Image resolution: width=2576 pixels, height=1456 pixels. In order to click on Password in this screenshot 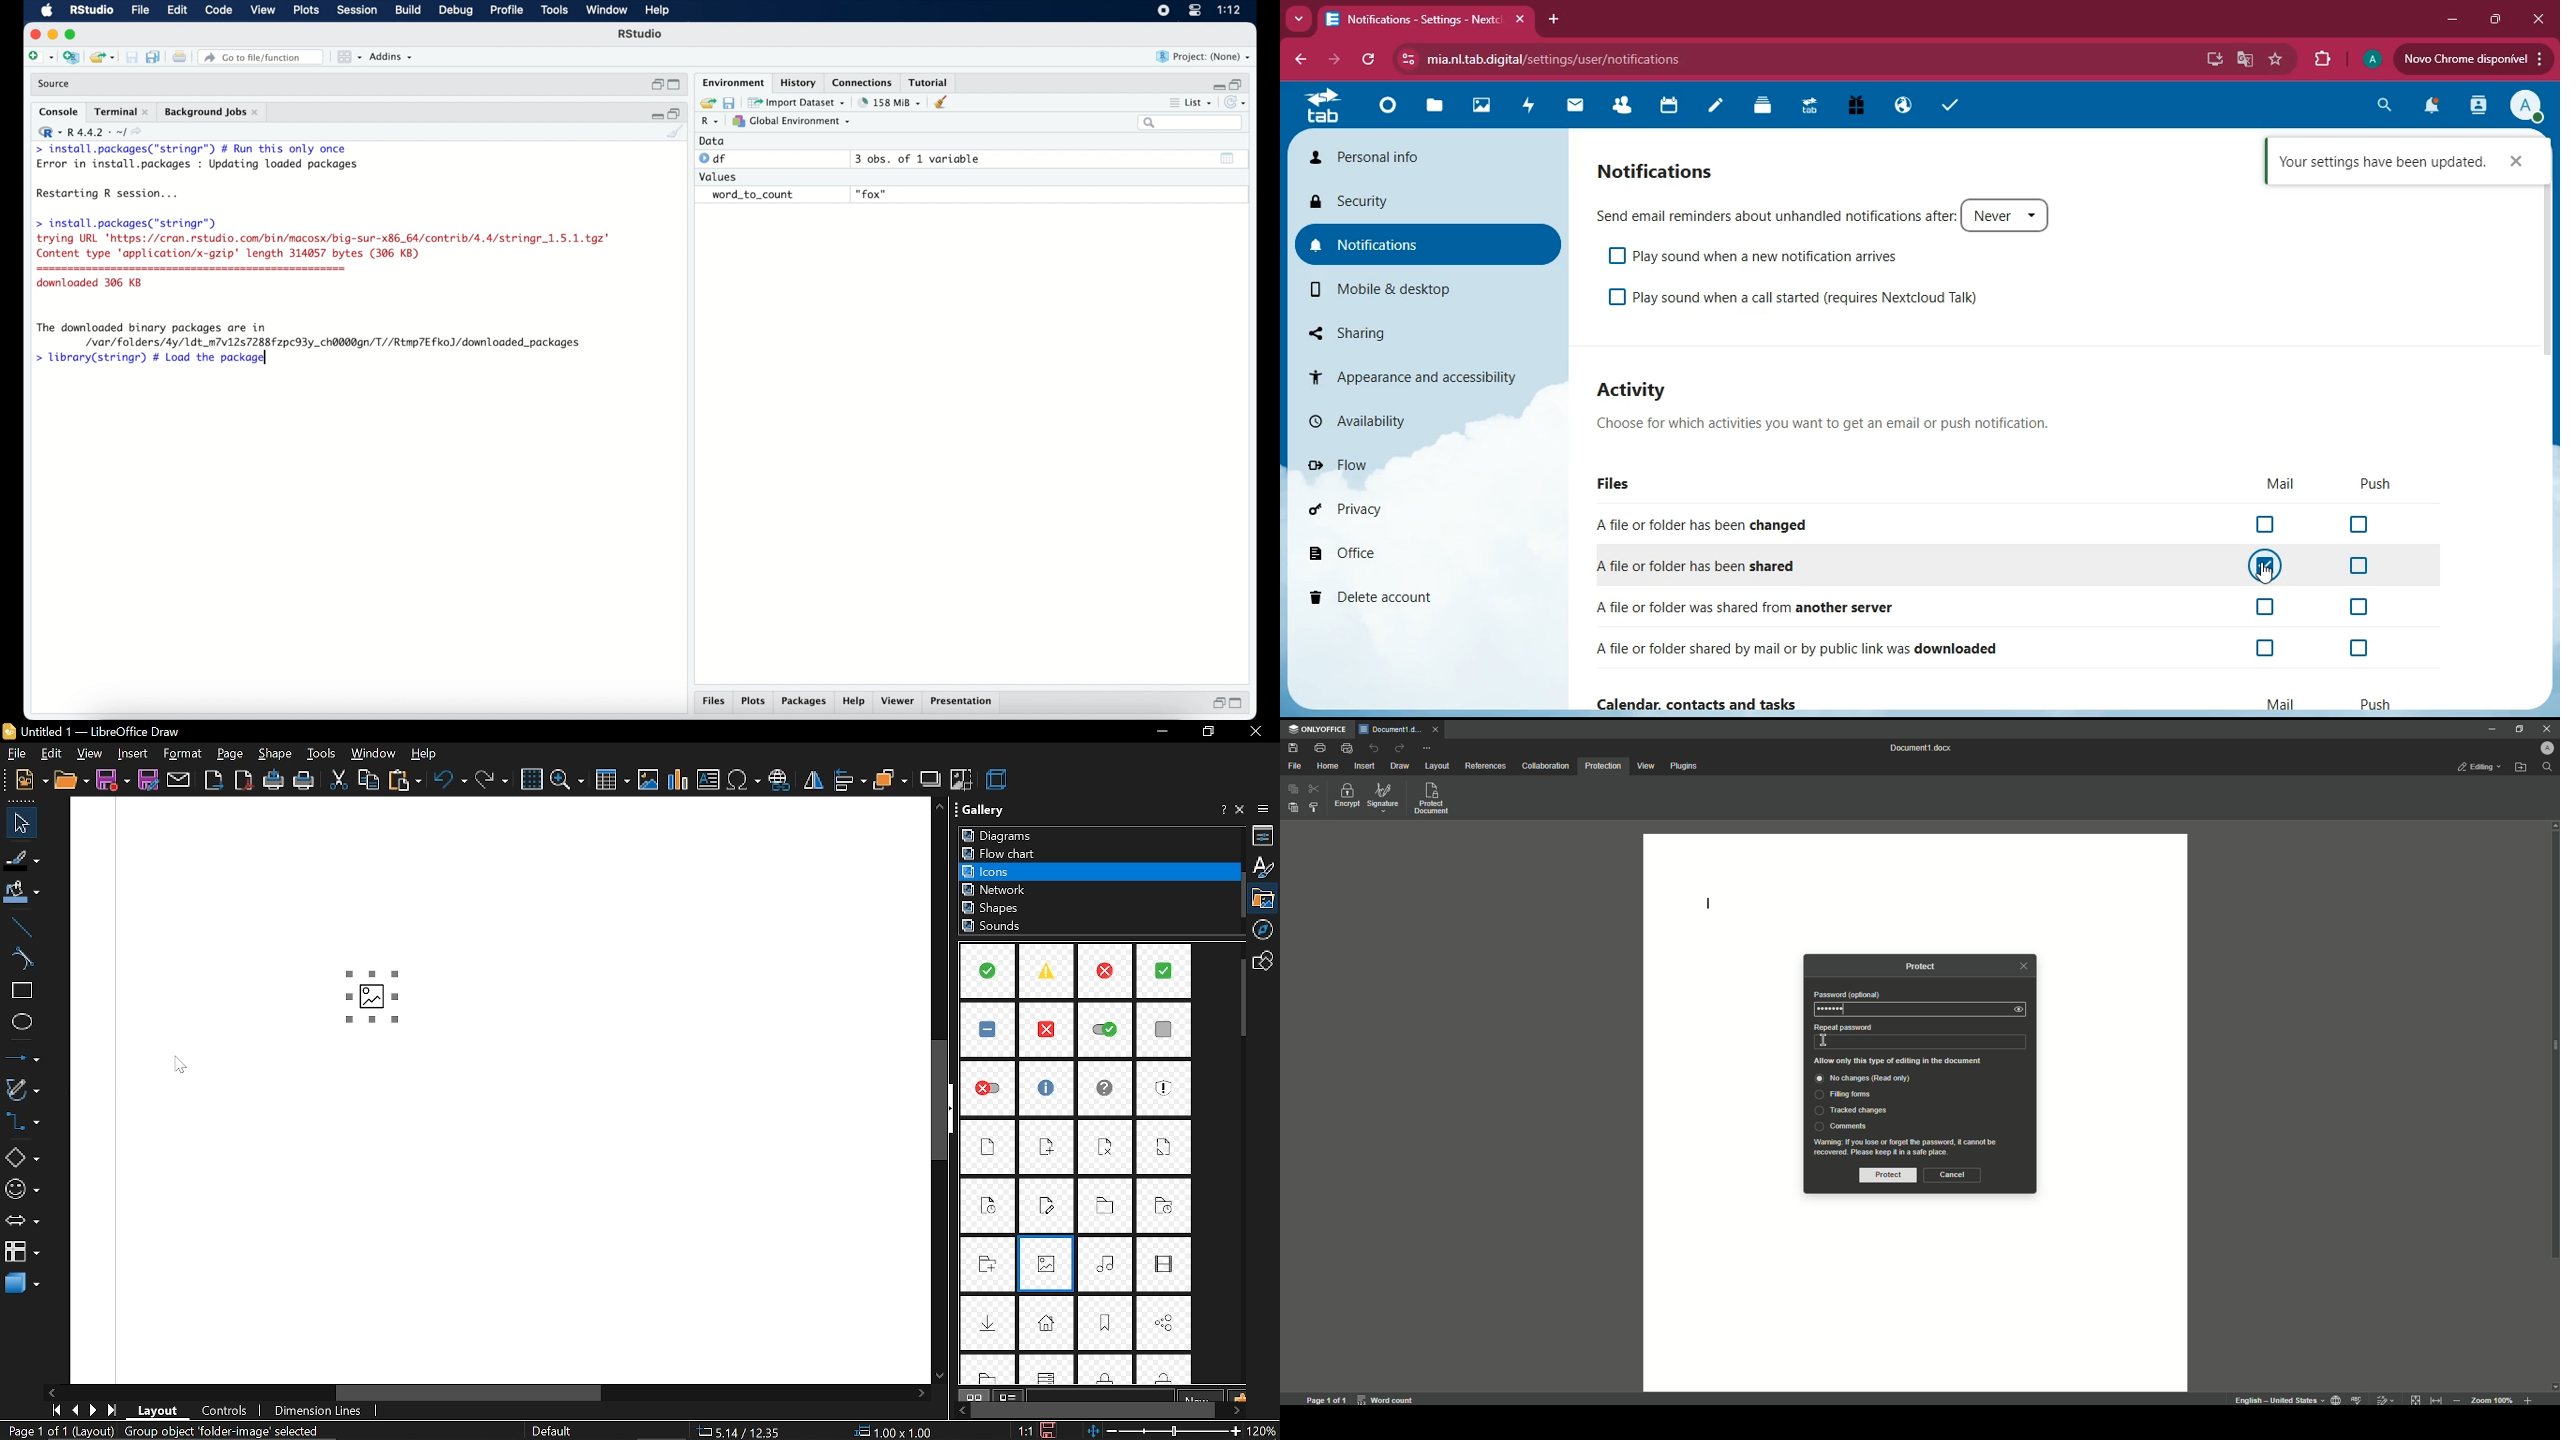, I will do `click(1846, 995)`.